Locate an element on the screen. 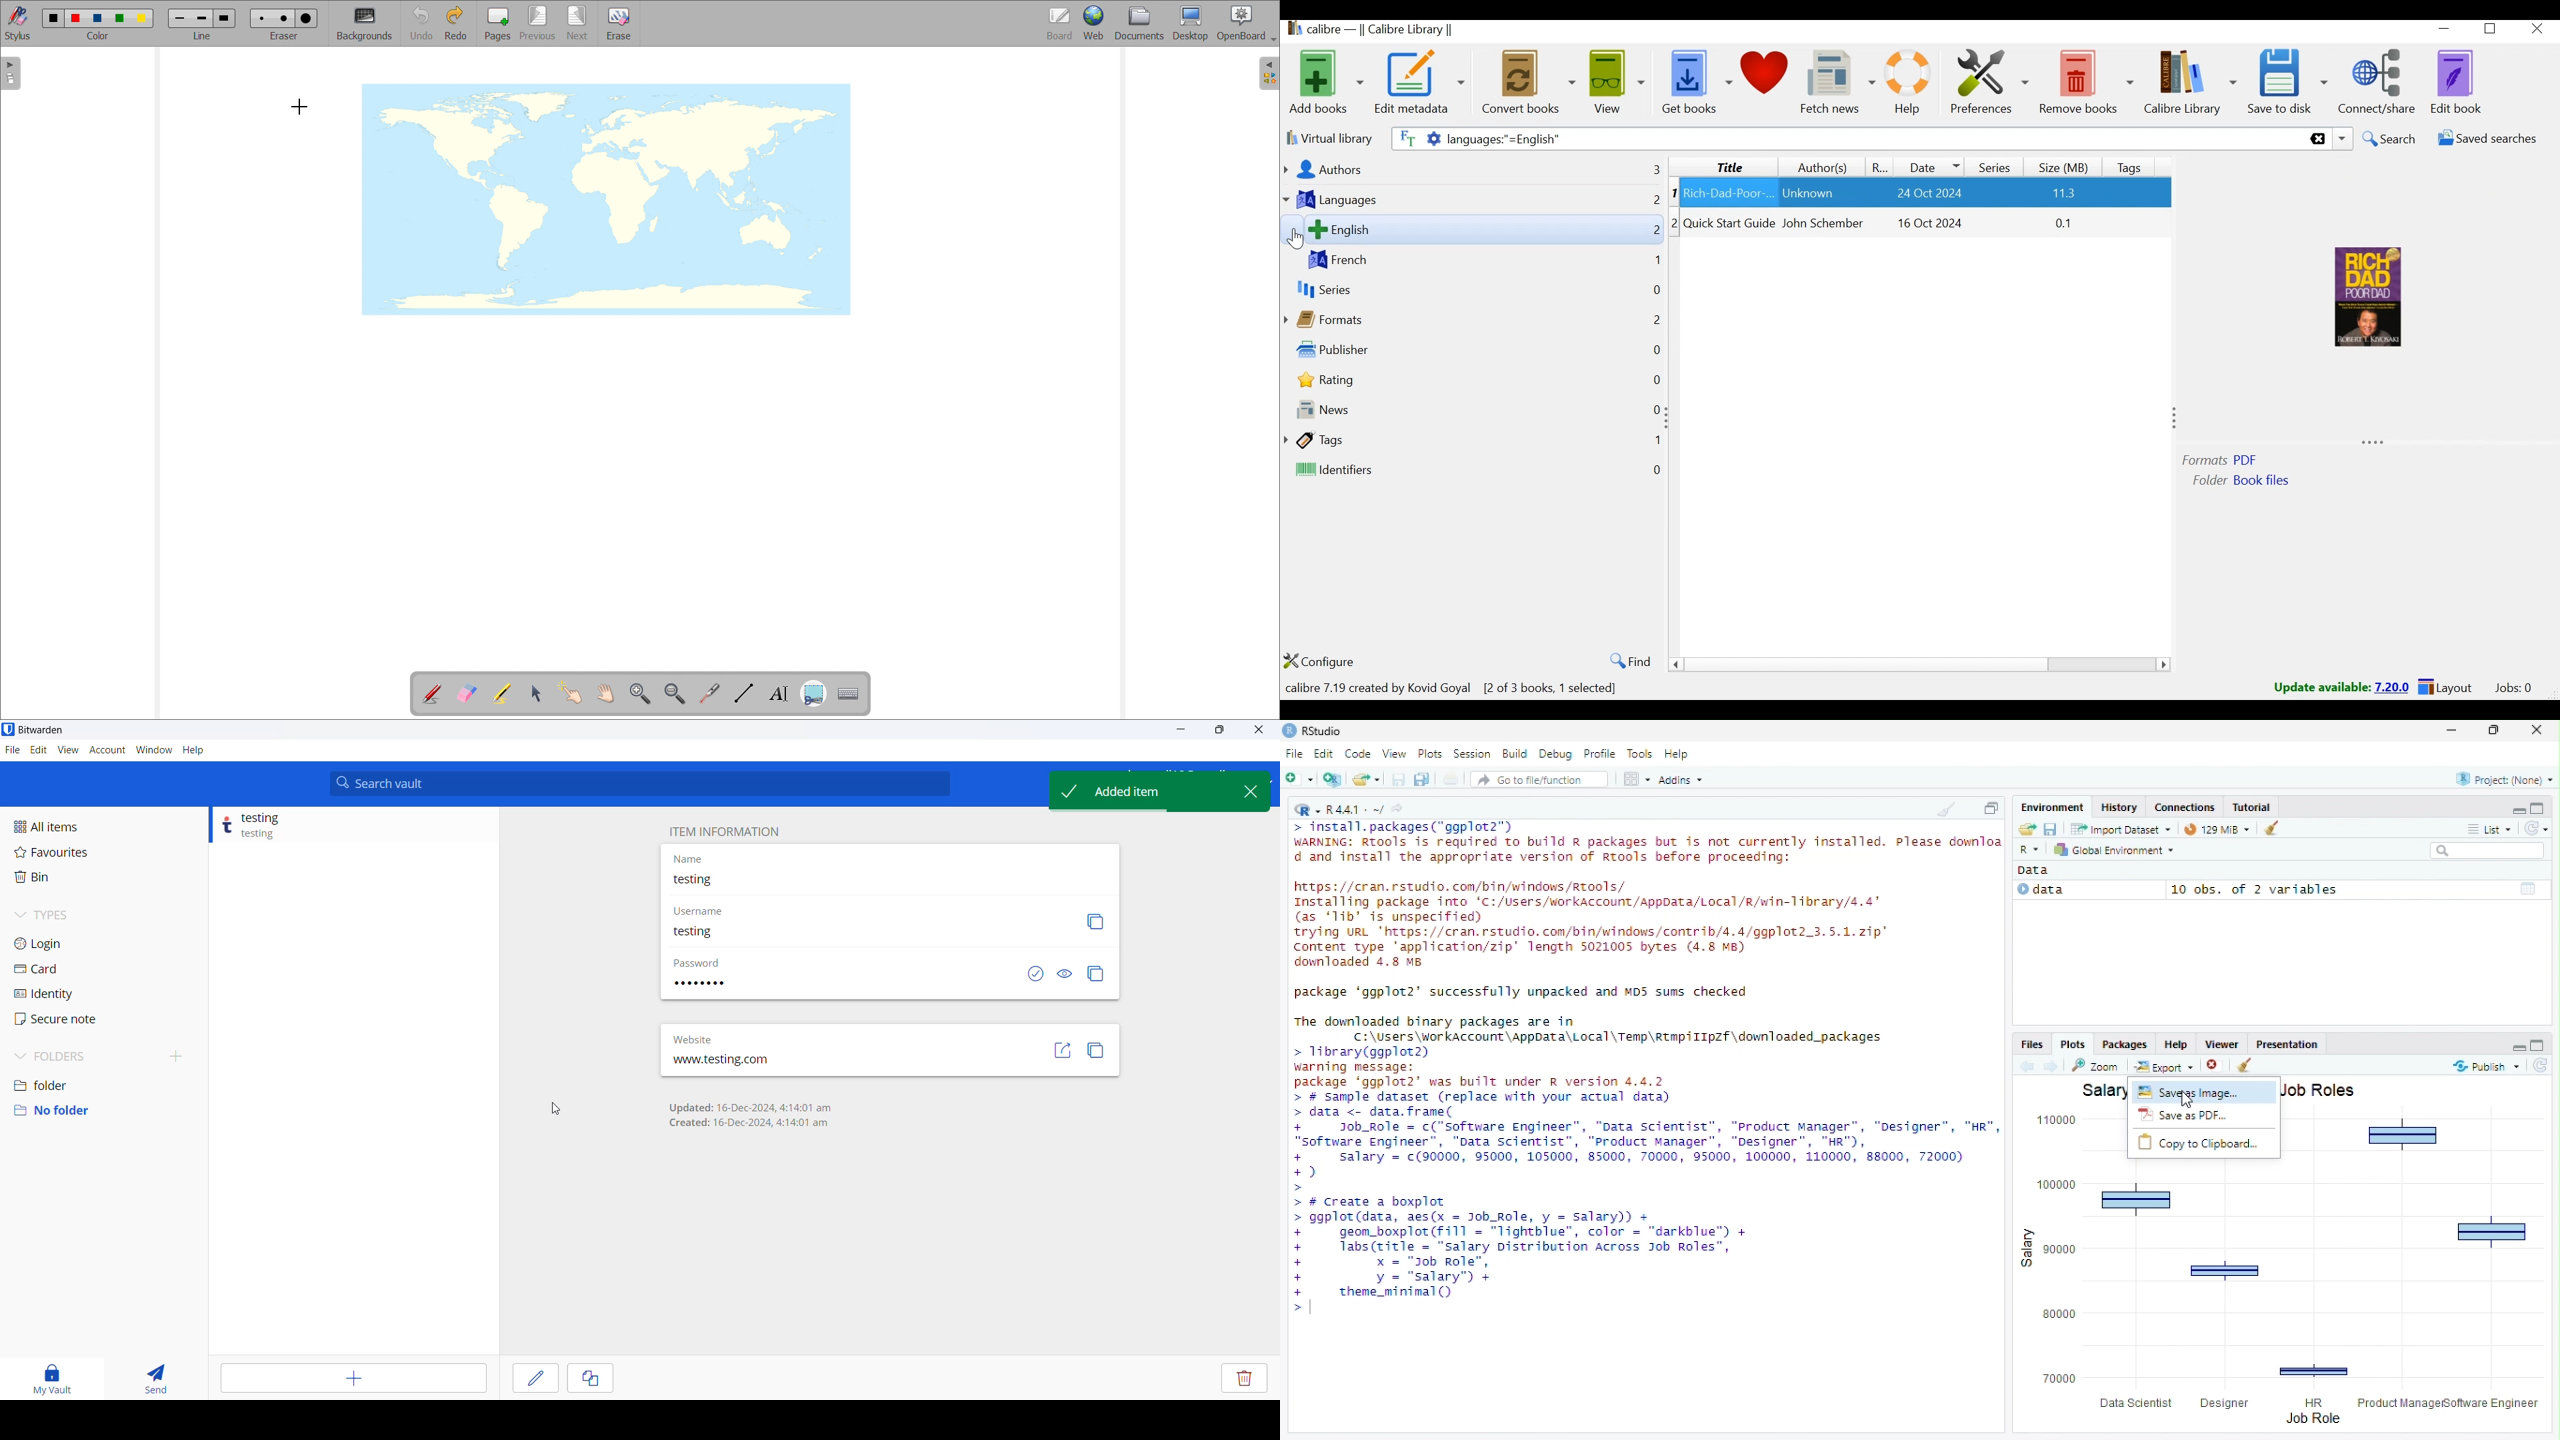  Search by texts in all books in the libary is located at coordinates (1405, 137).